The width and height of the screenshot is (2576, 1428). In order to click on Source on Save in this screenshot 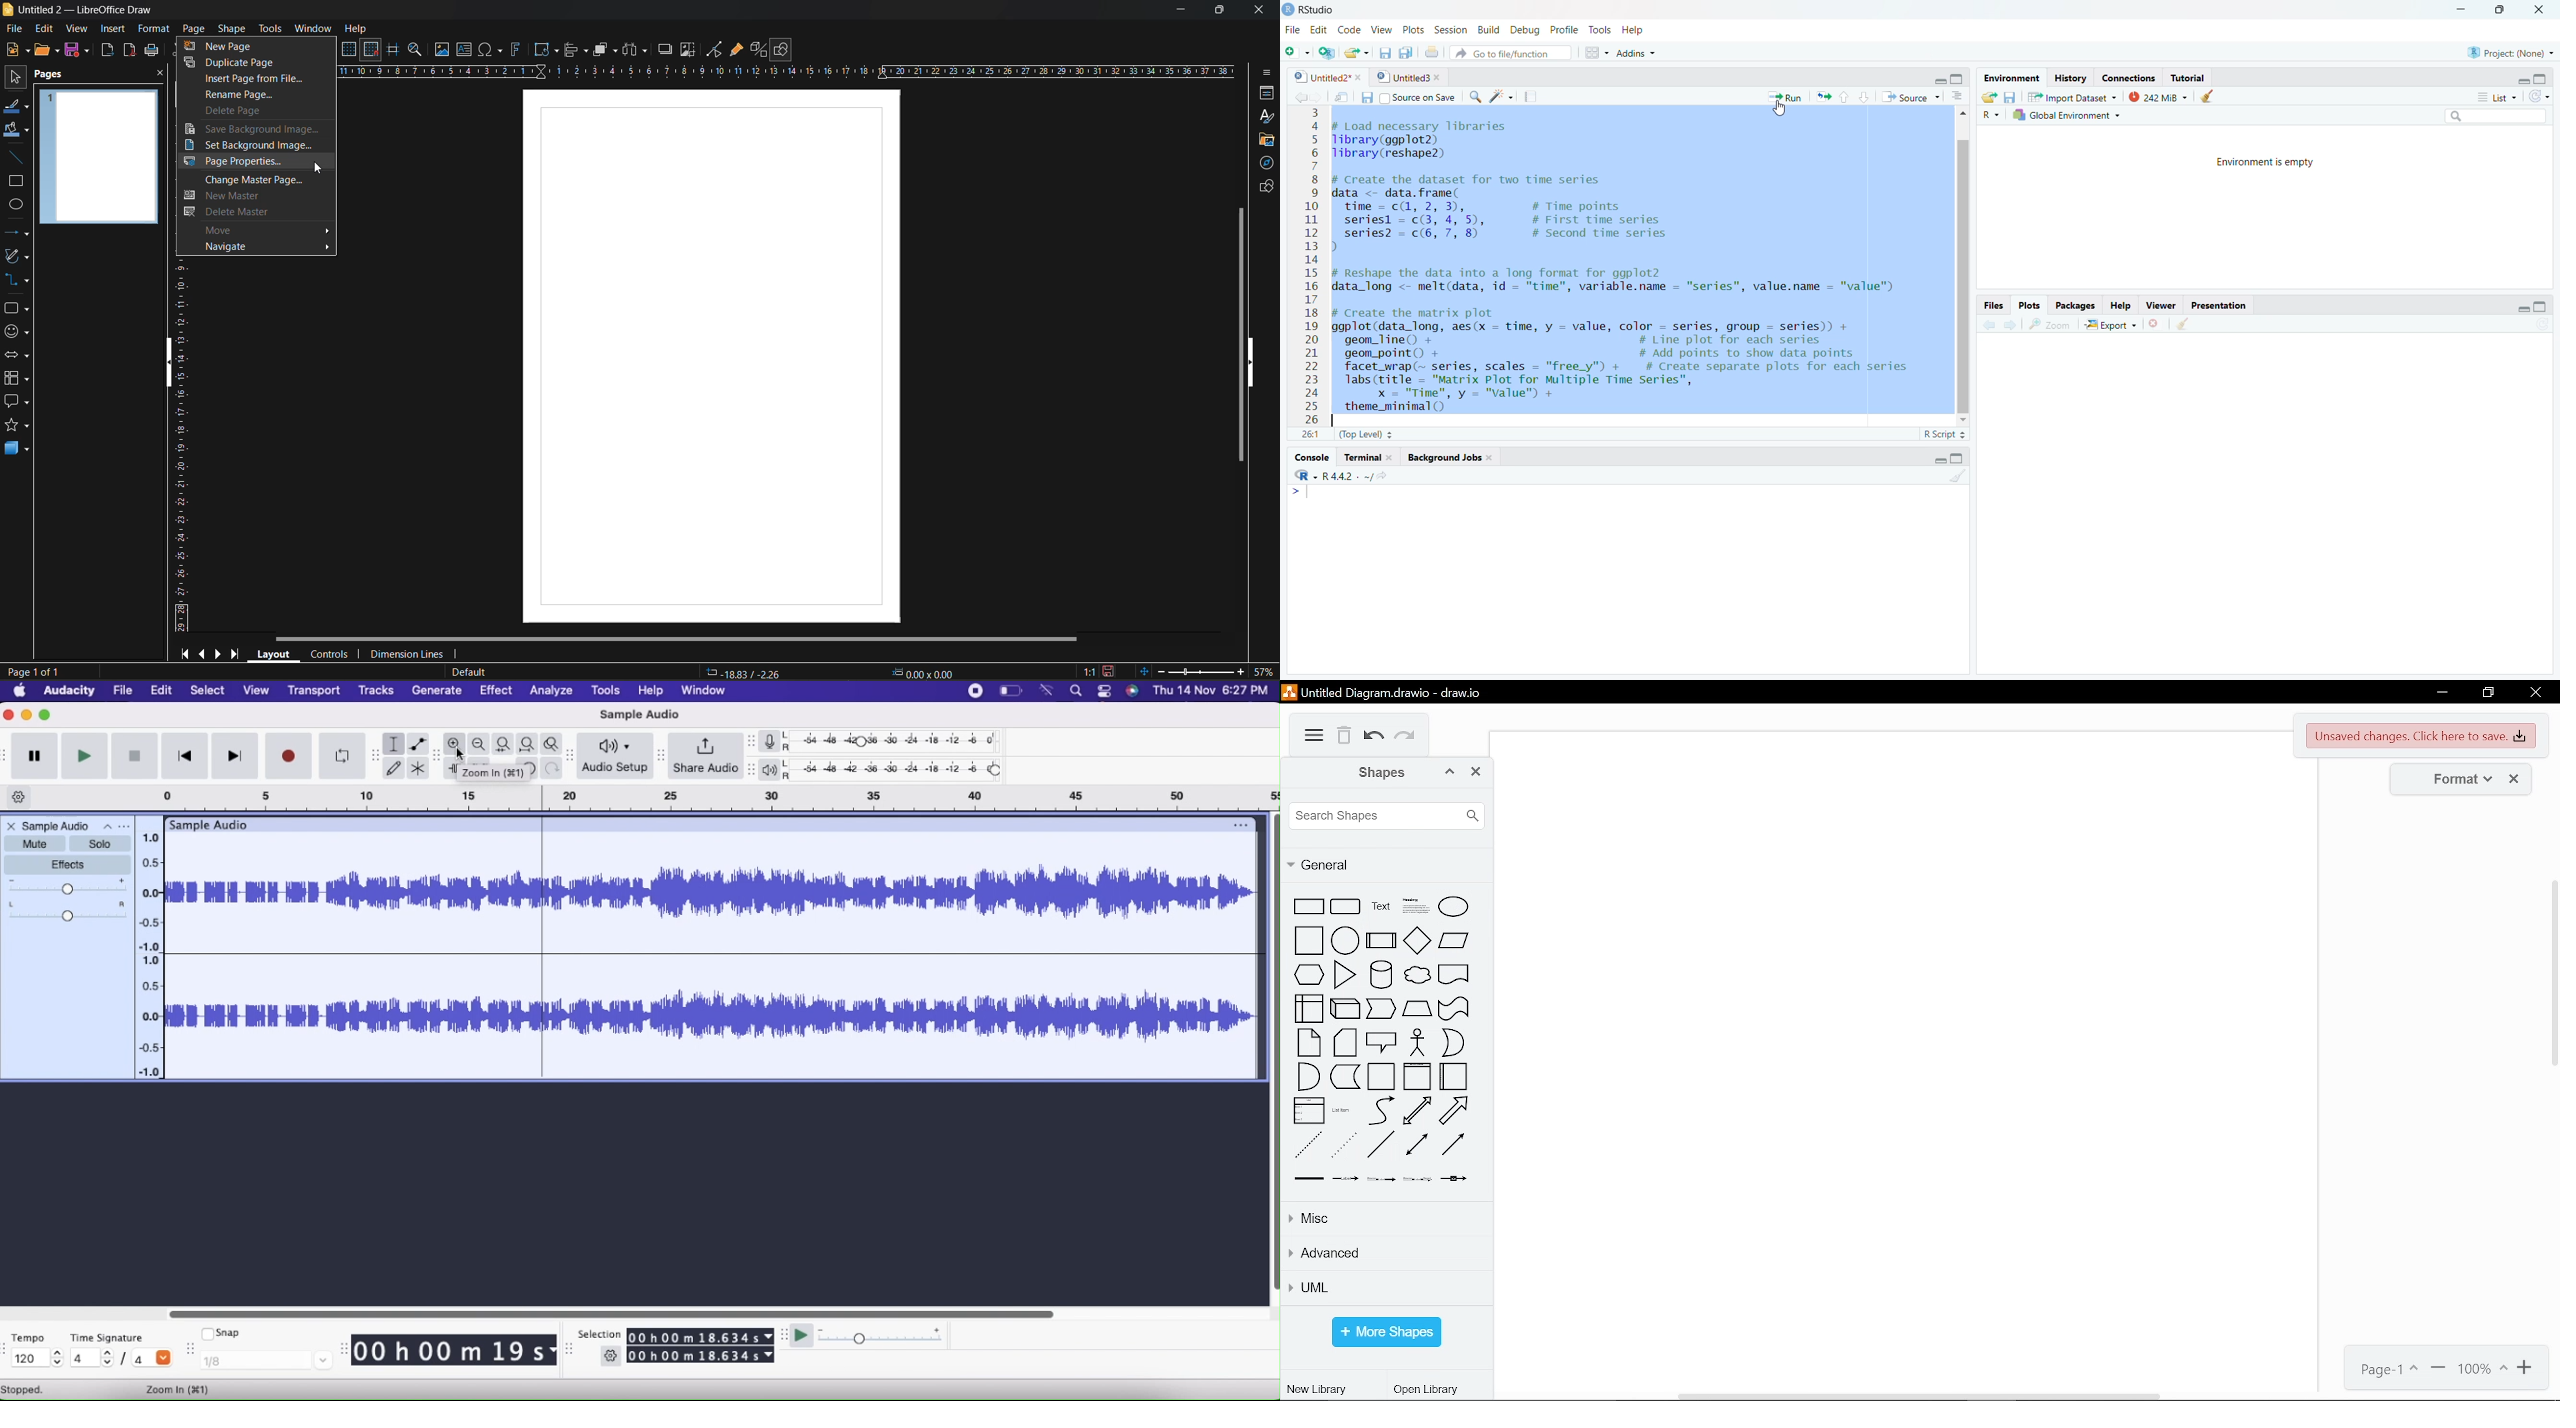, I will do `click(1408, 97)`.